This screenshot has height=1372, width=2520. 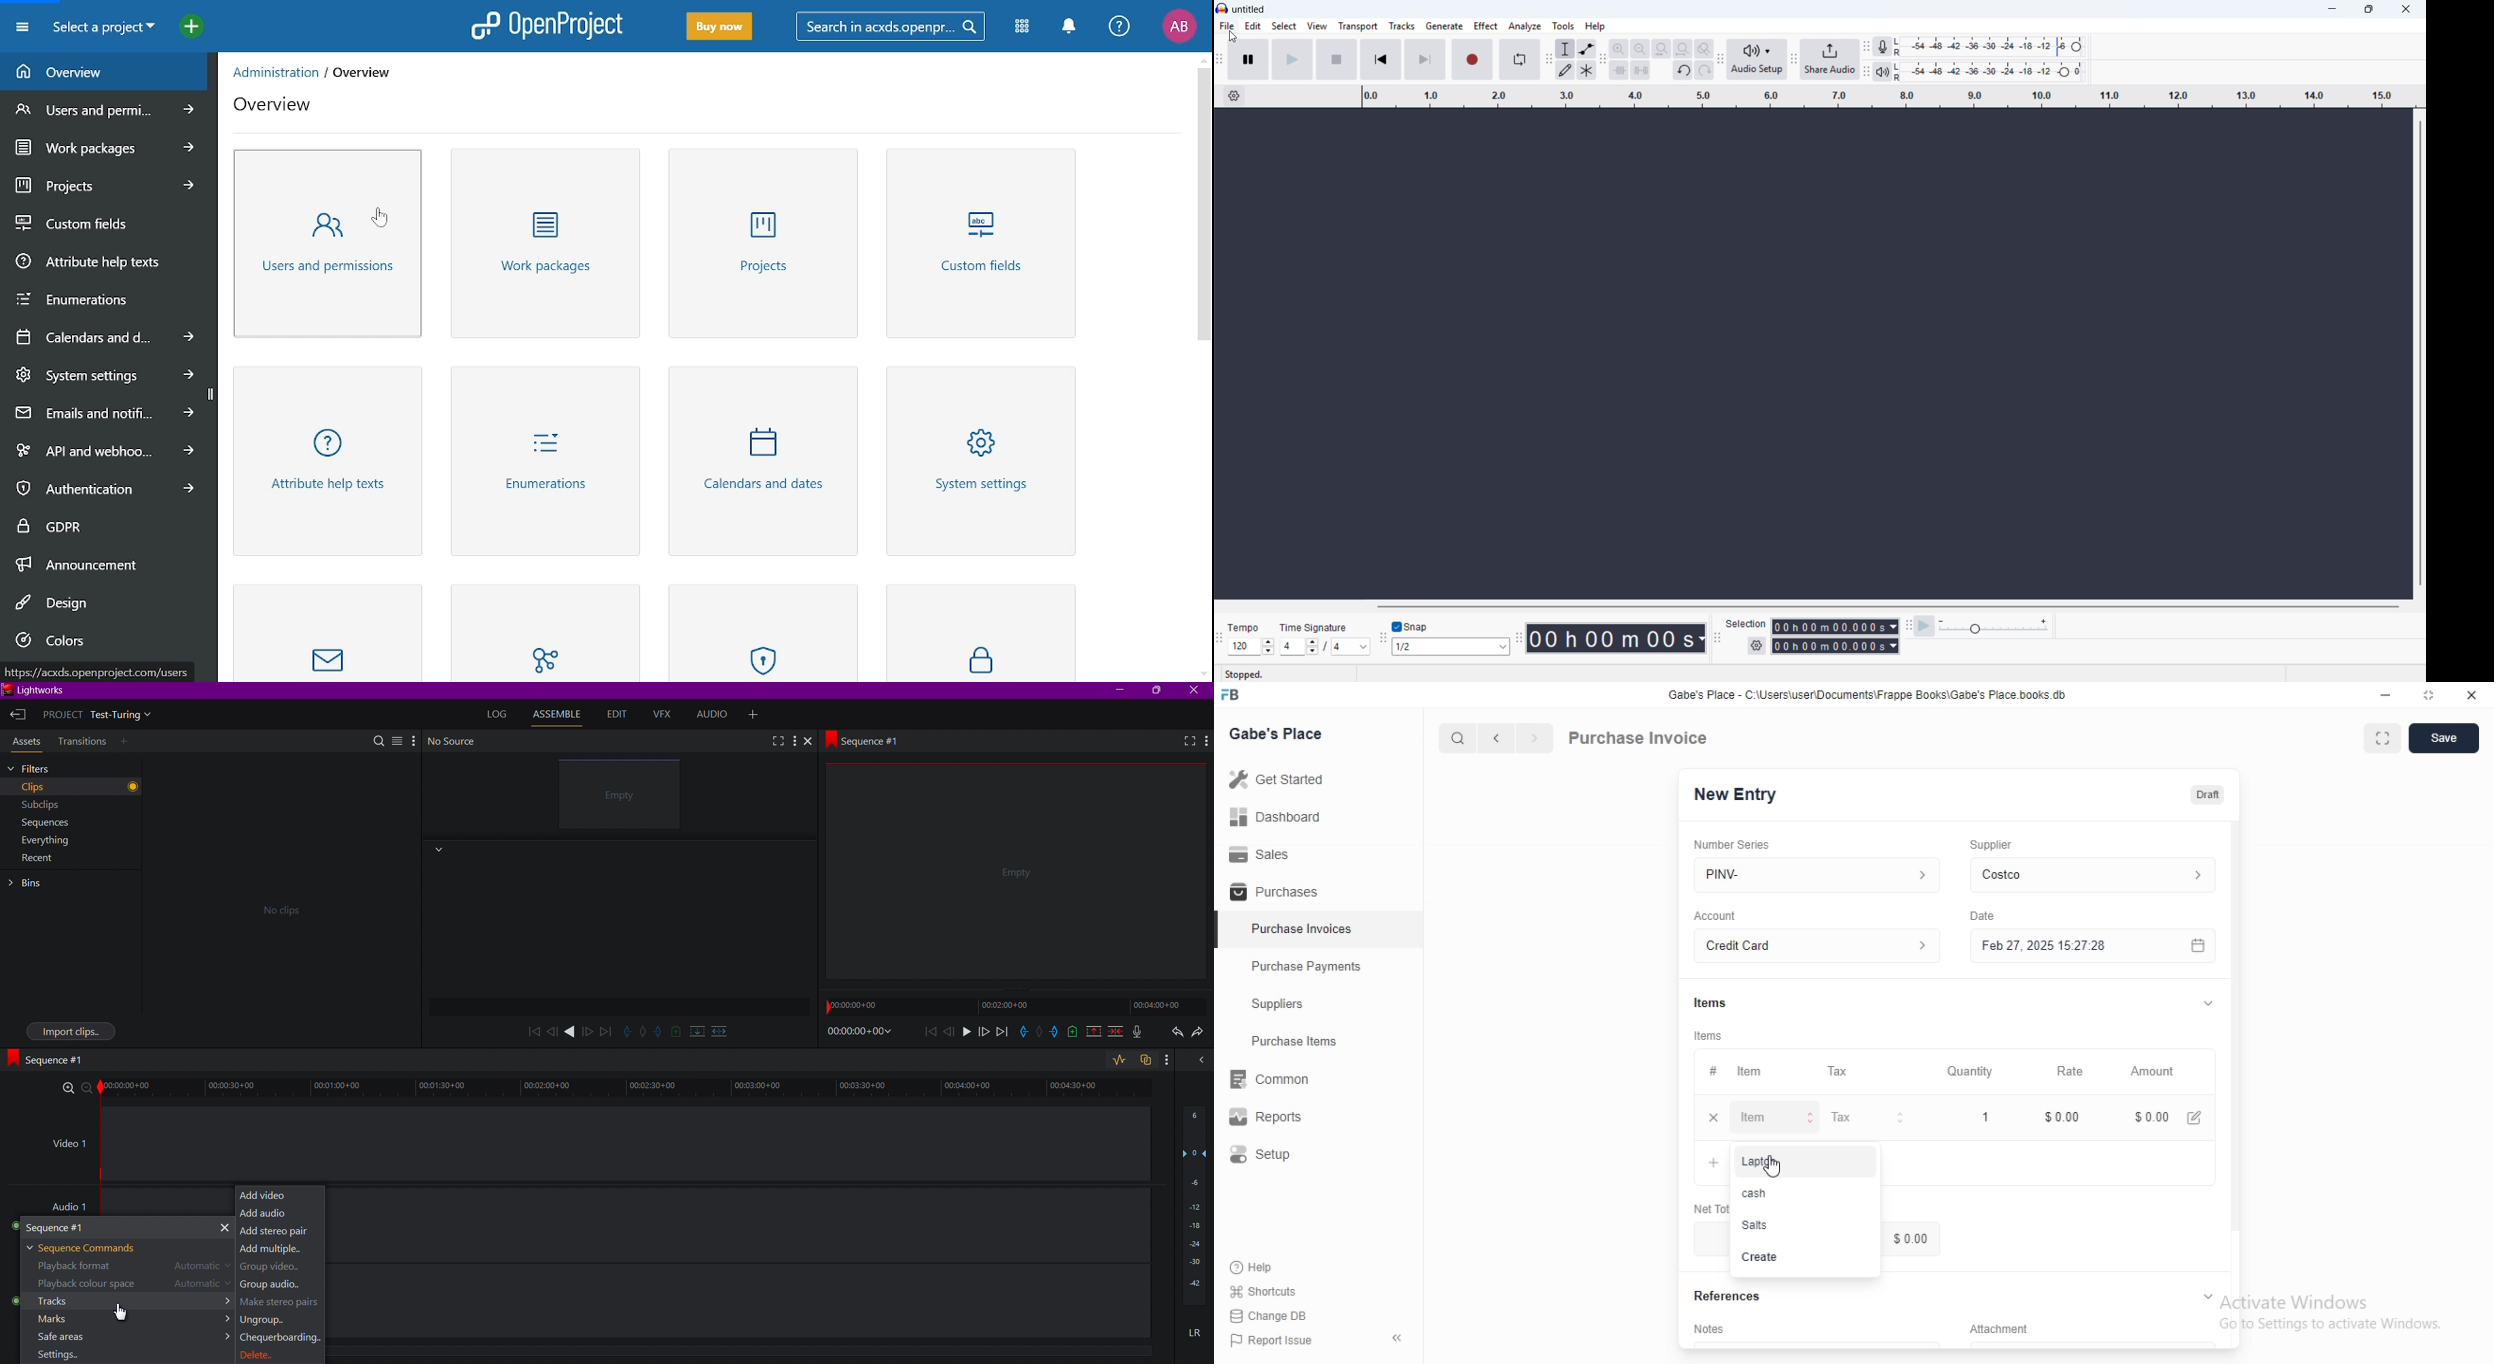 I want to click on Close, so click(x=2472, y=695).